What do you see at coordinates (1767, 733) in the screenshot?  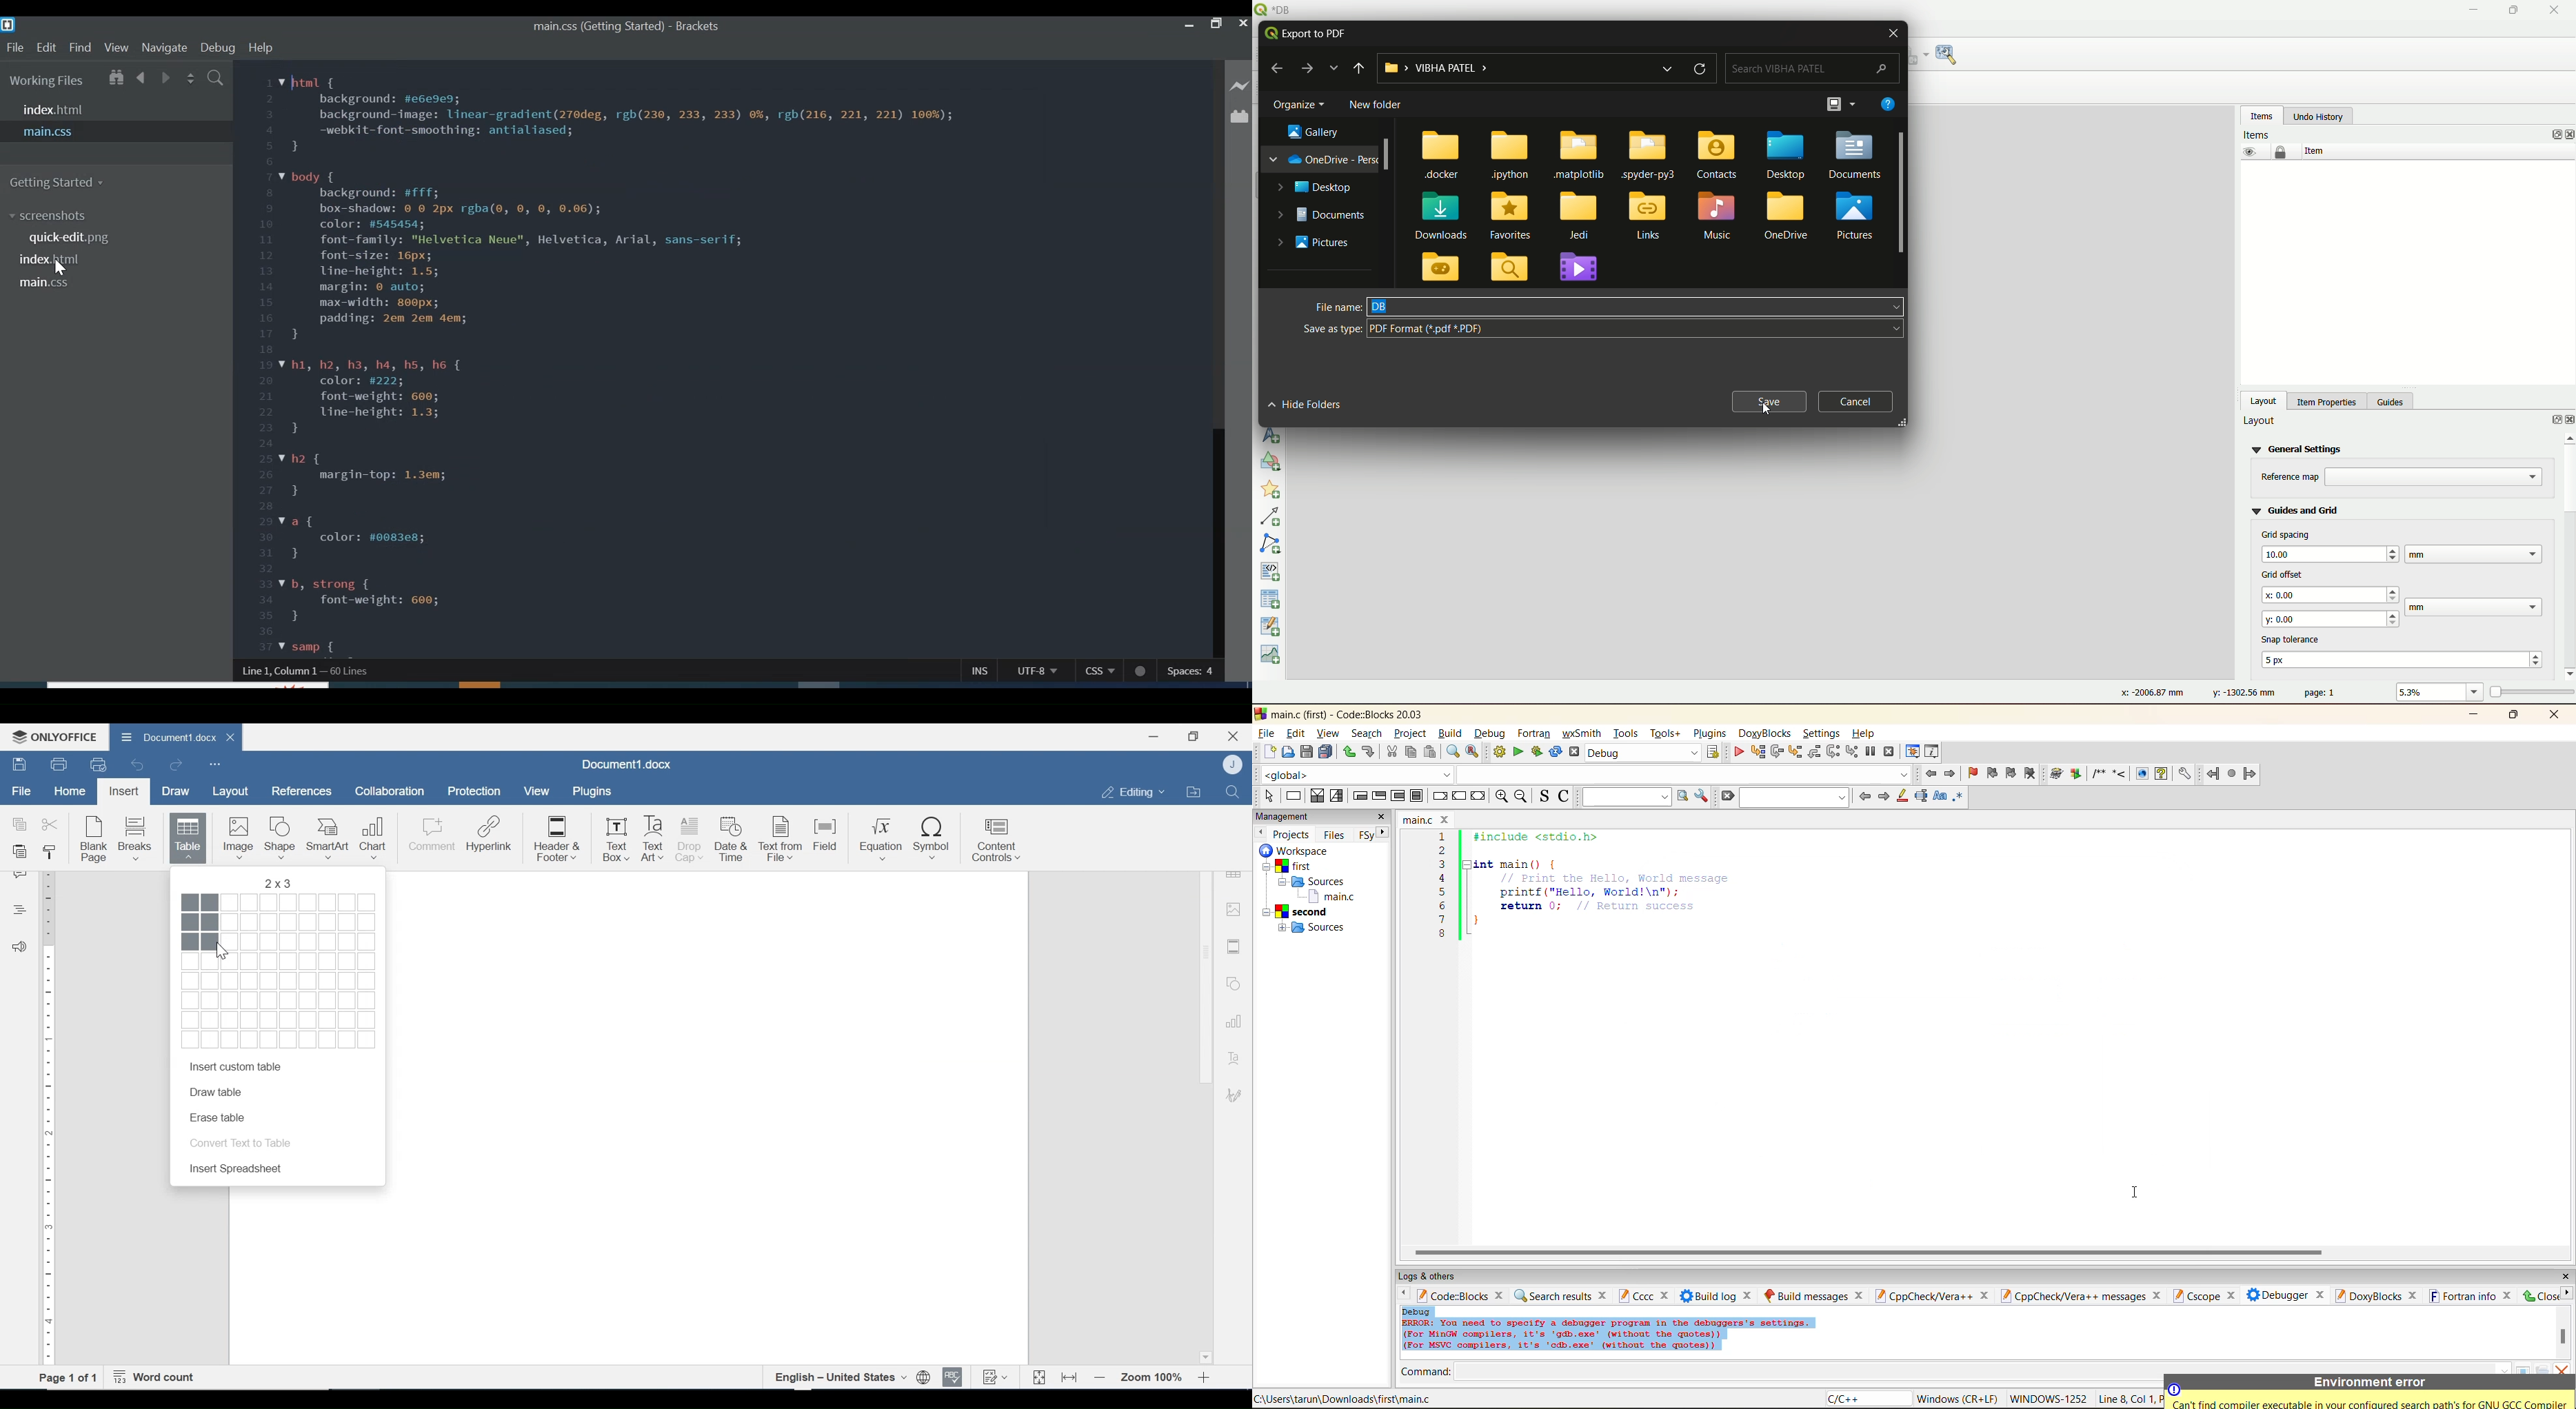 I see `doxyblocks` at bounding box center [1767, 733].